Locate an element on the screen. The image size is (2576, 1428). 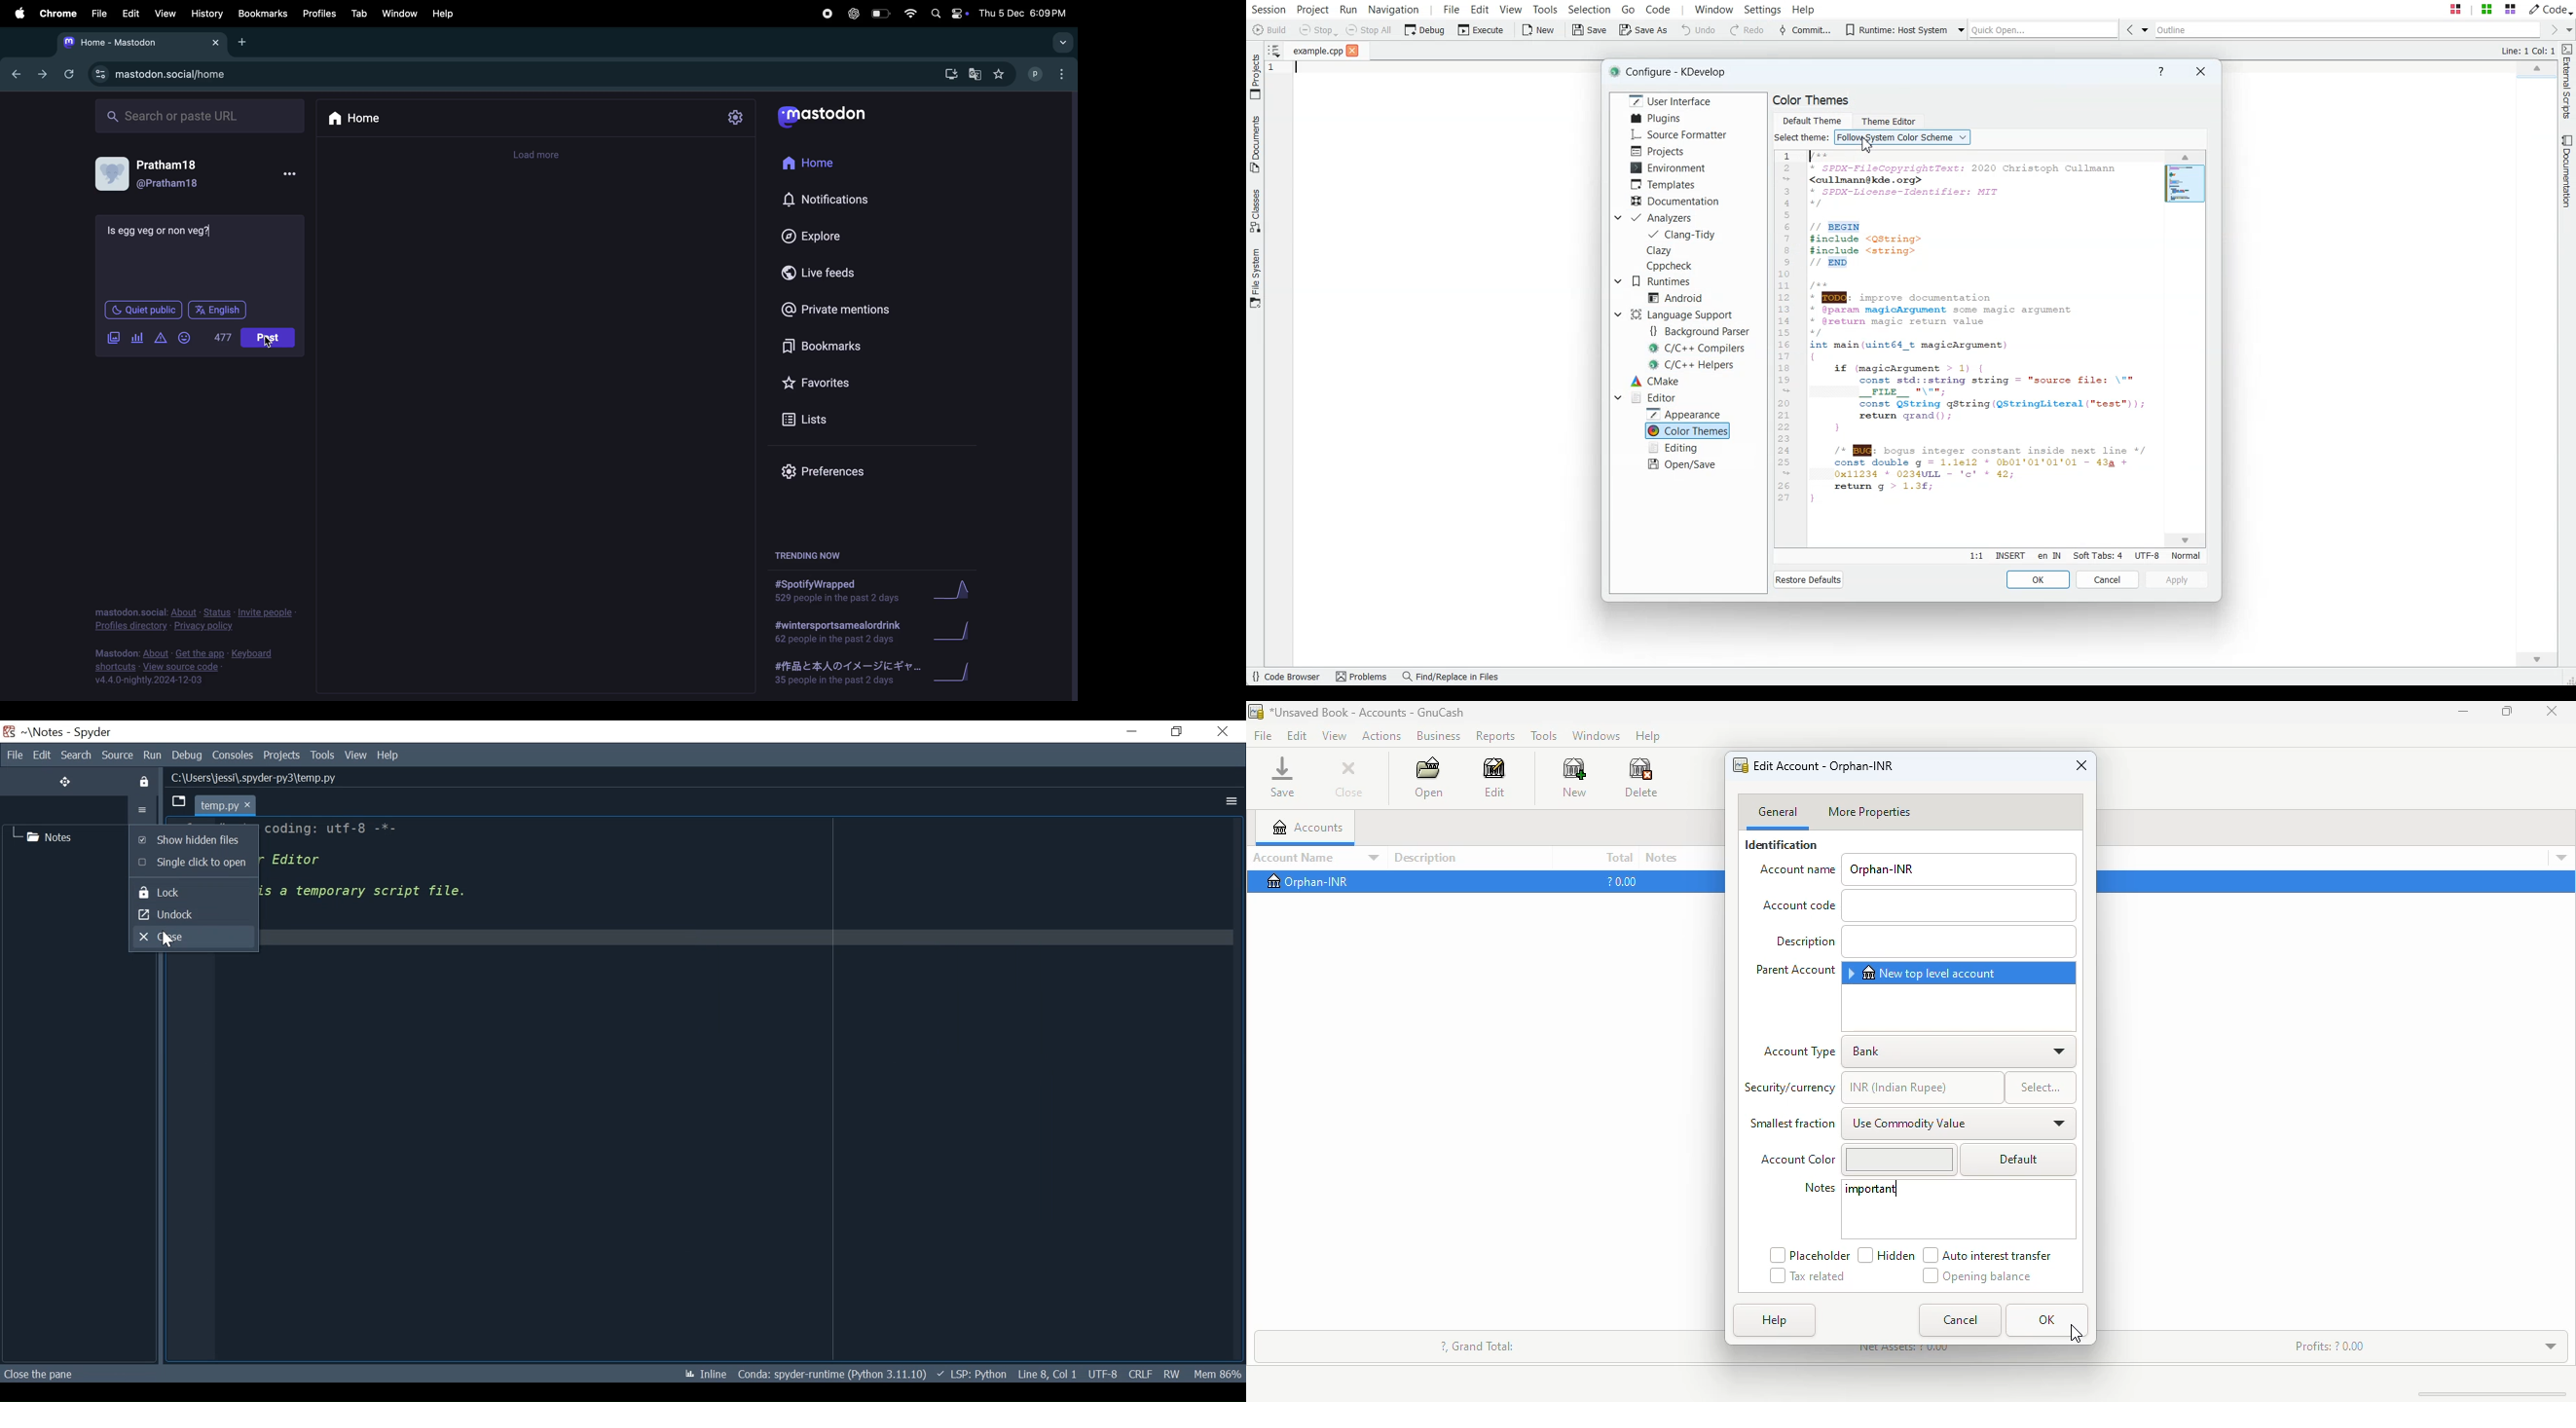
graph is located at coordinates (953, 593).